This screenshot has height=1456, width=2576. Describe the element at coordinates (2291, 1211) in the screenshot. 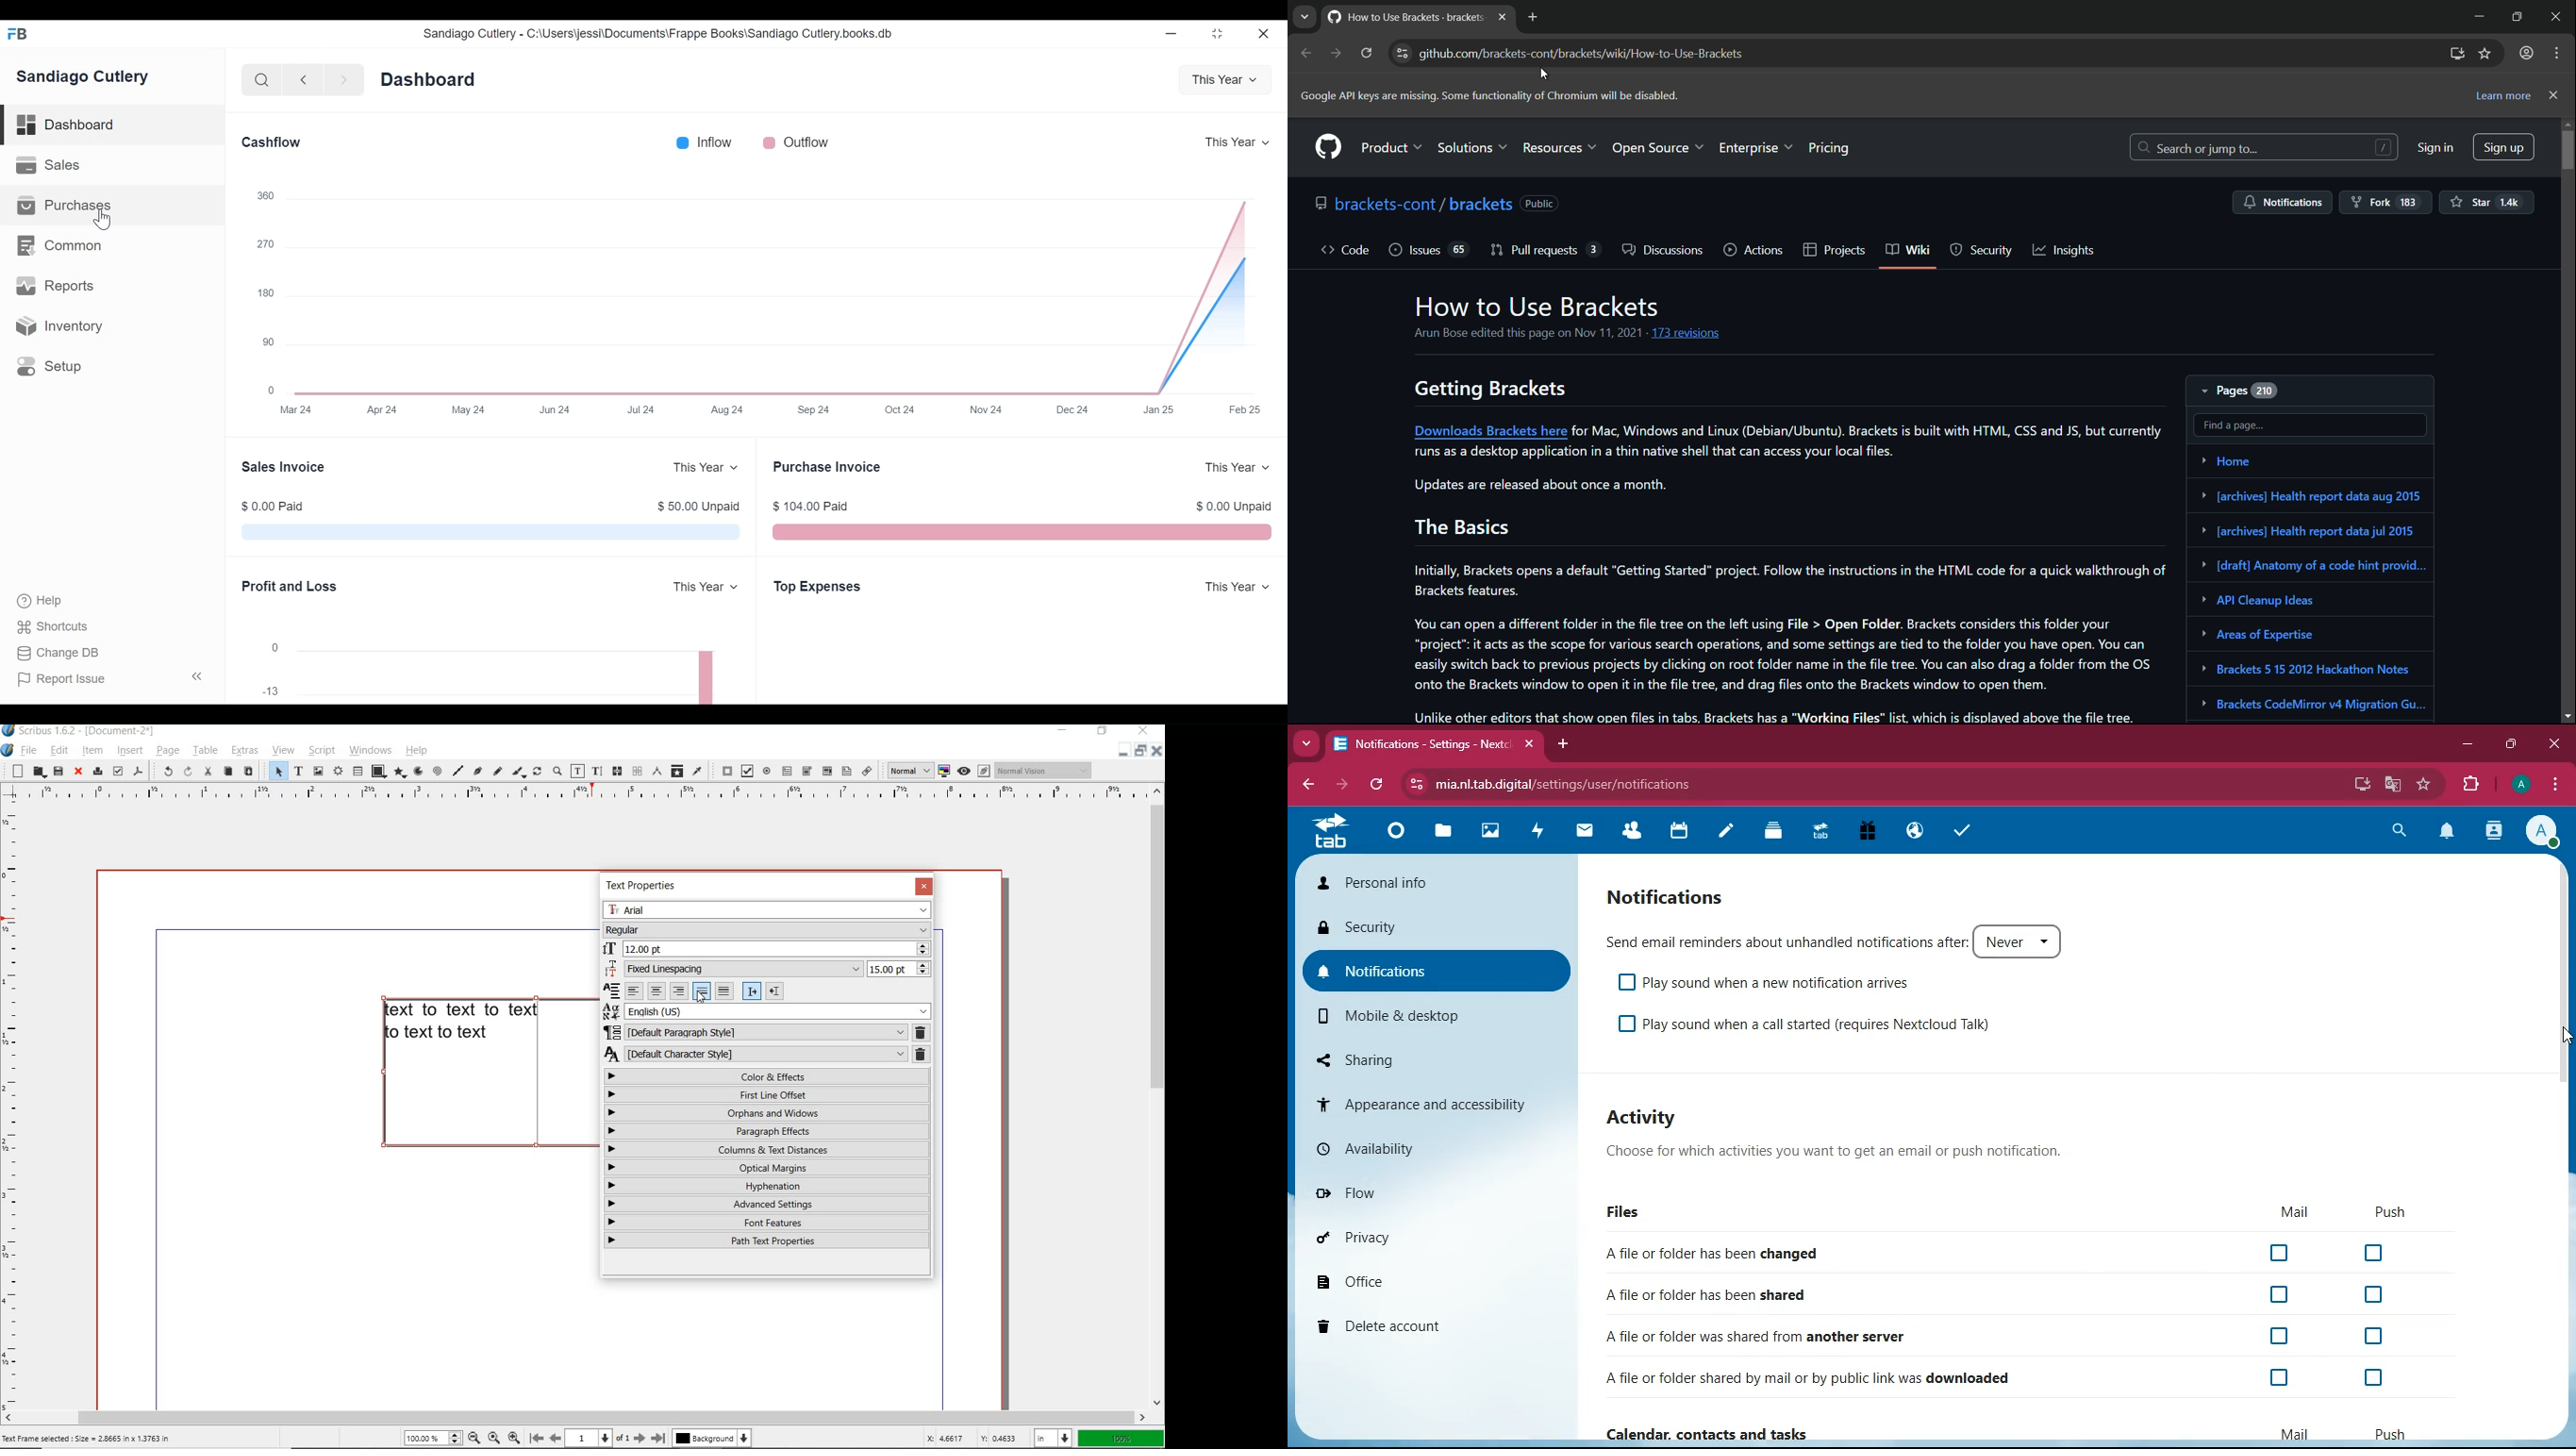

I see `mail` at that location.